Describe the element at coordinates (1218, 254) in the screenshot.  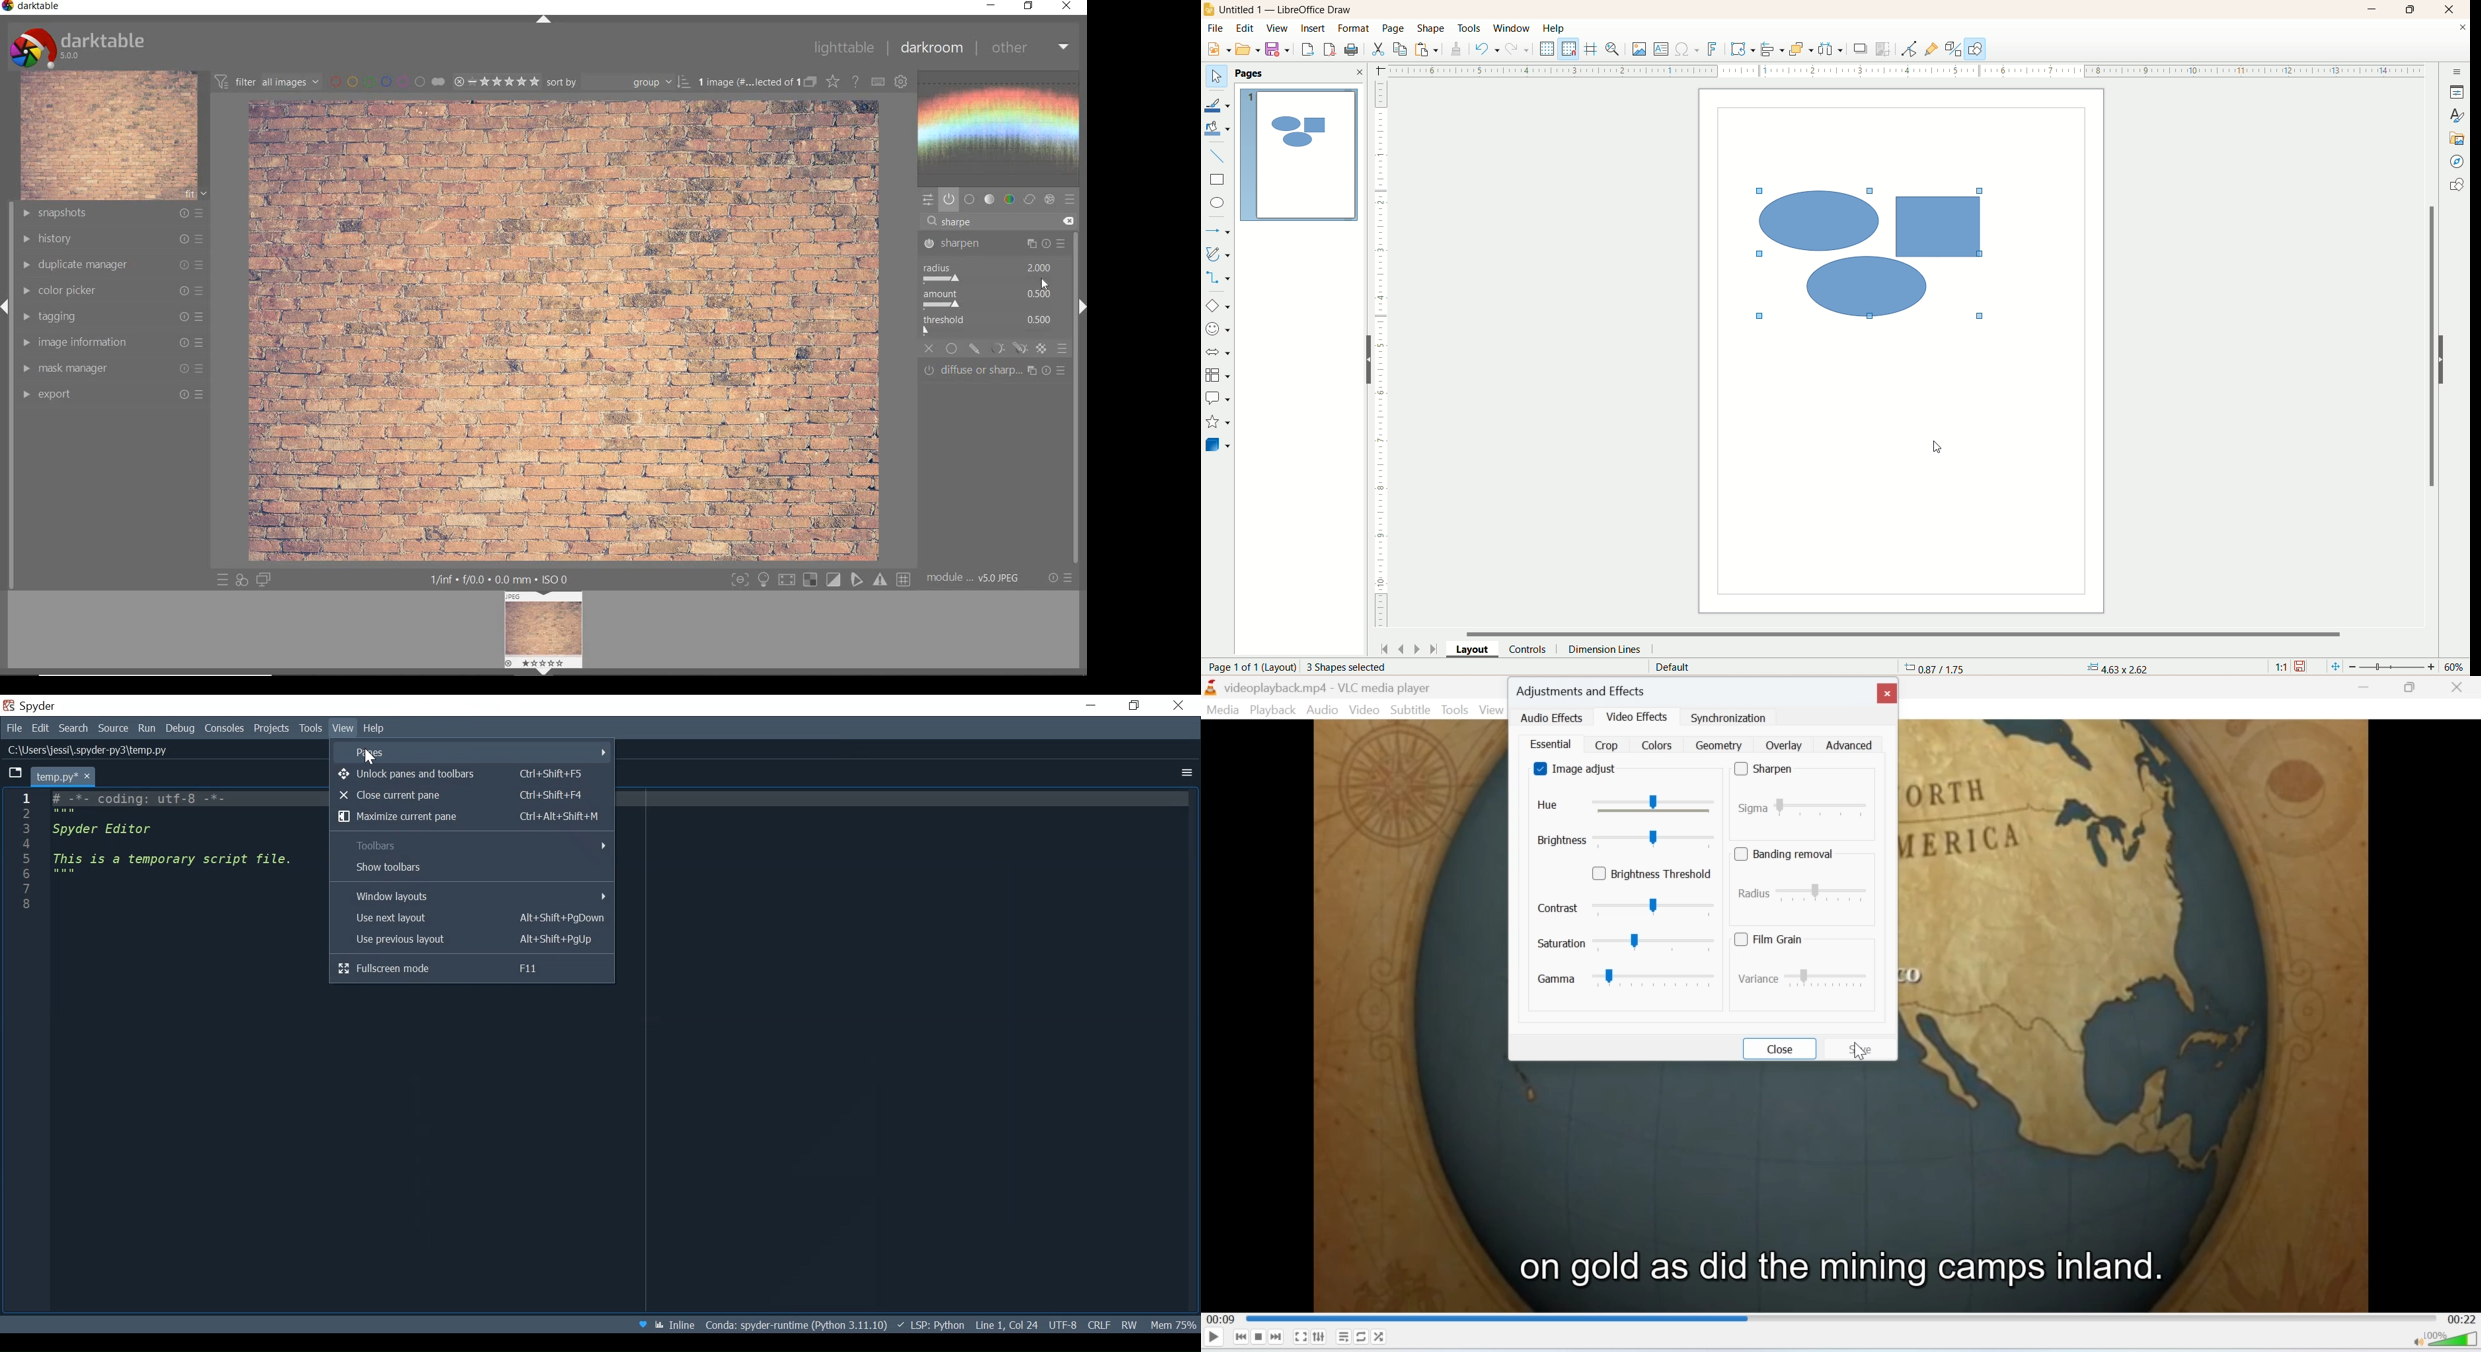
I see `curves and polygon` at that location.